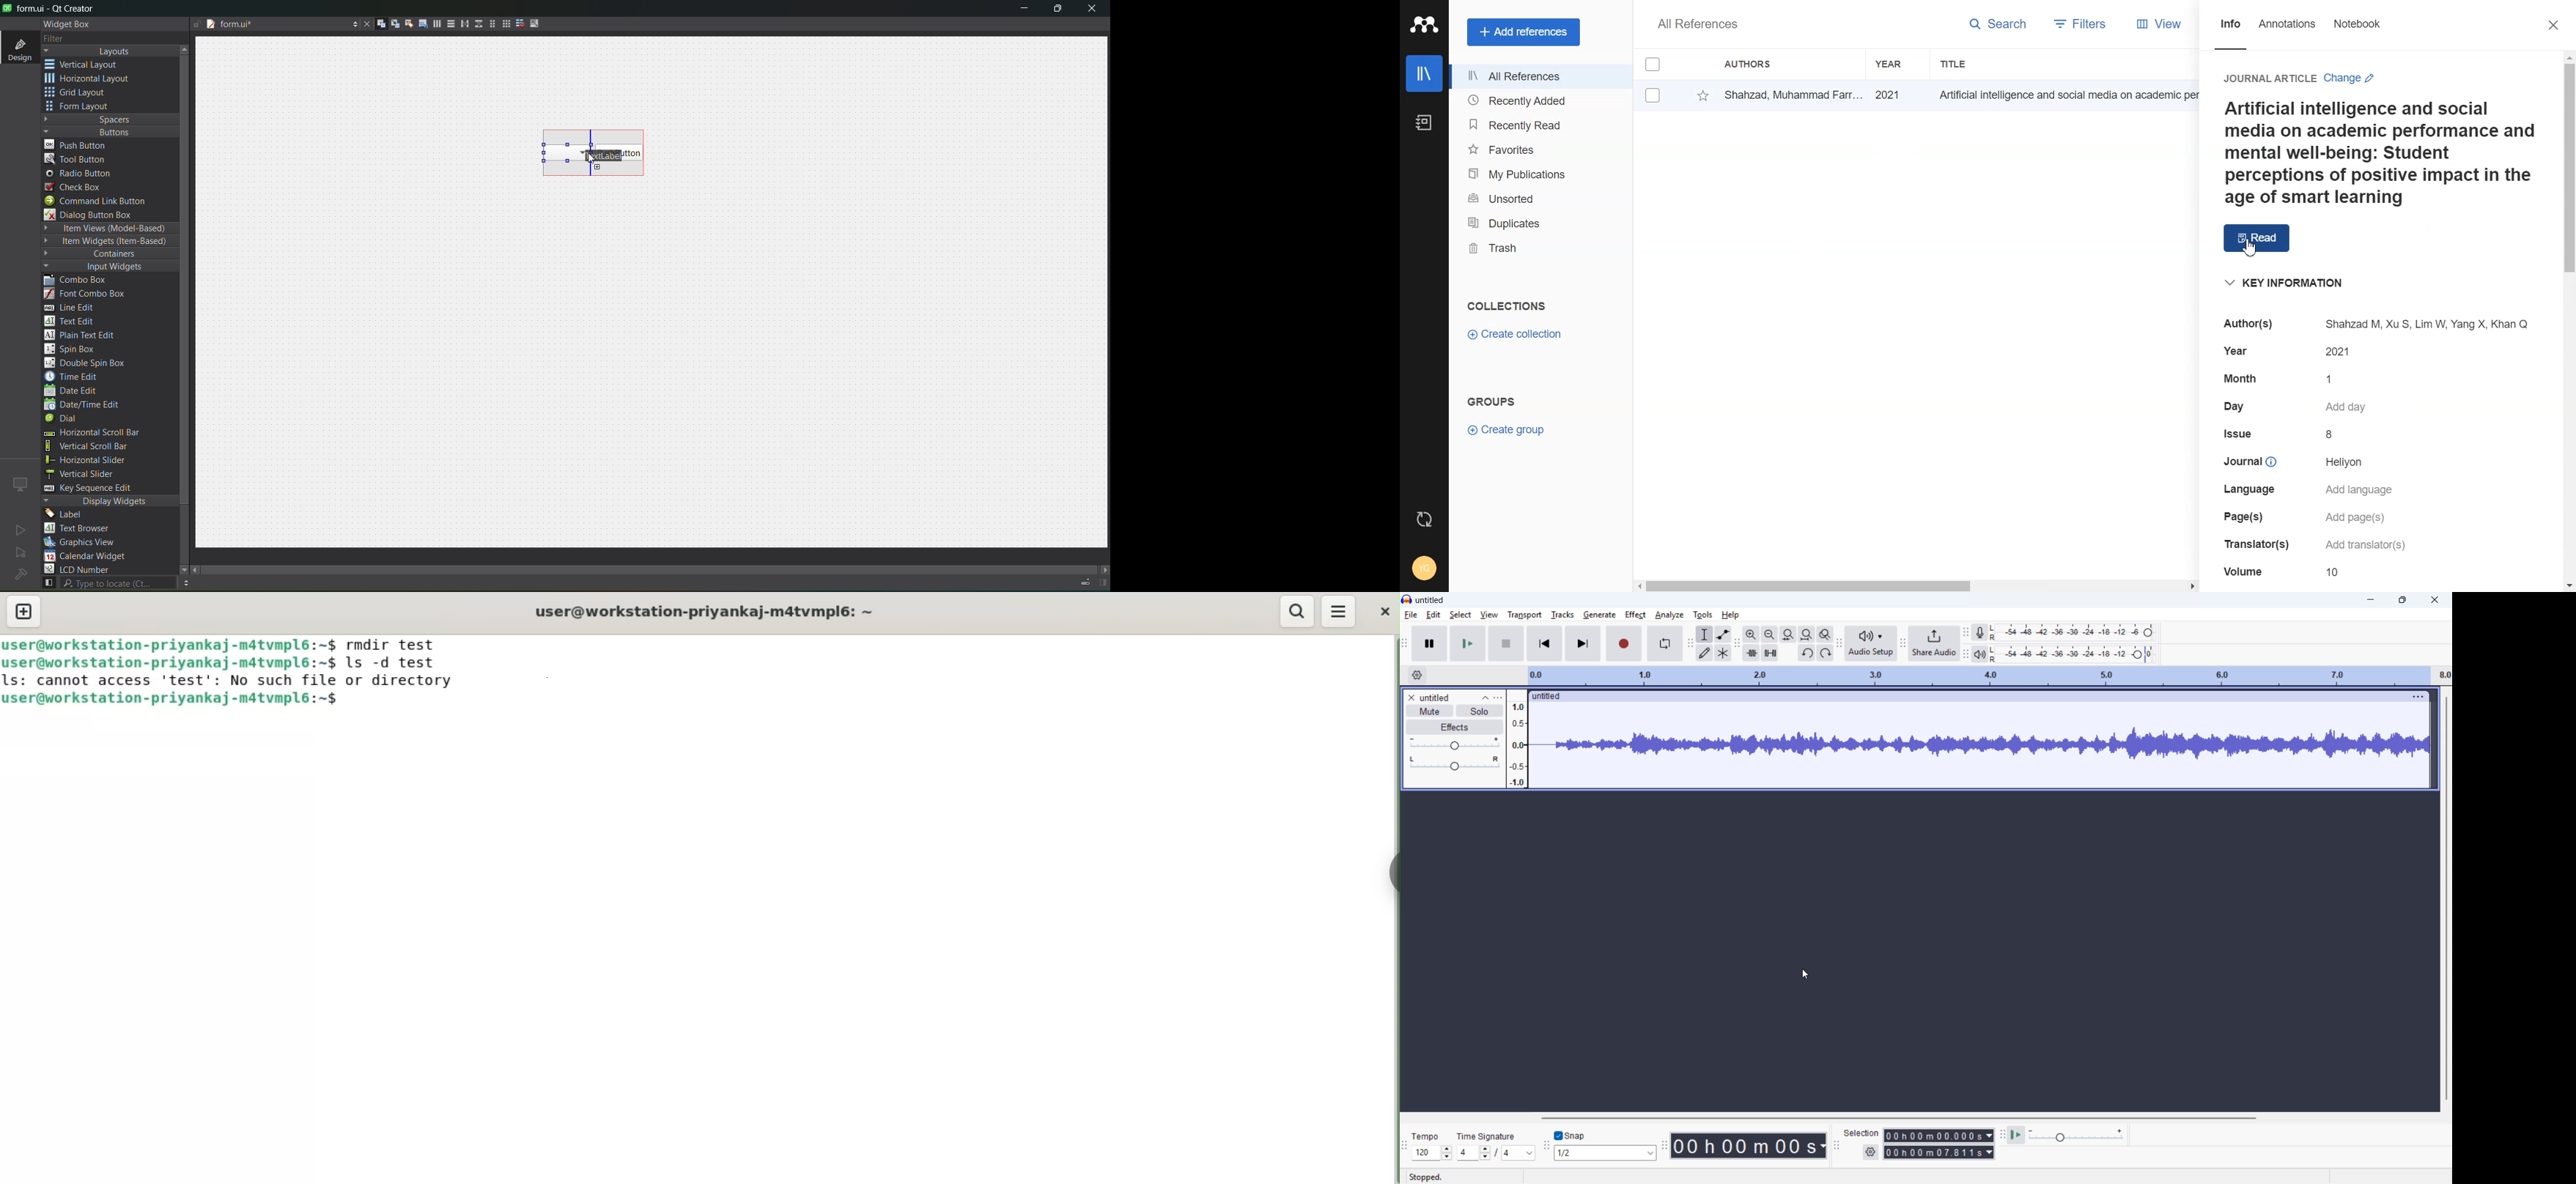 Image resolution: width=2576 pixels, height=1204 pixels. I want to click on edit, so click(1433, 615).